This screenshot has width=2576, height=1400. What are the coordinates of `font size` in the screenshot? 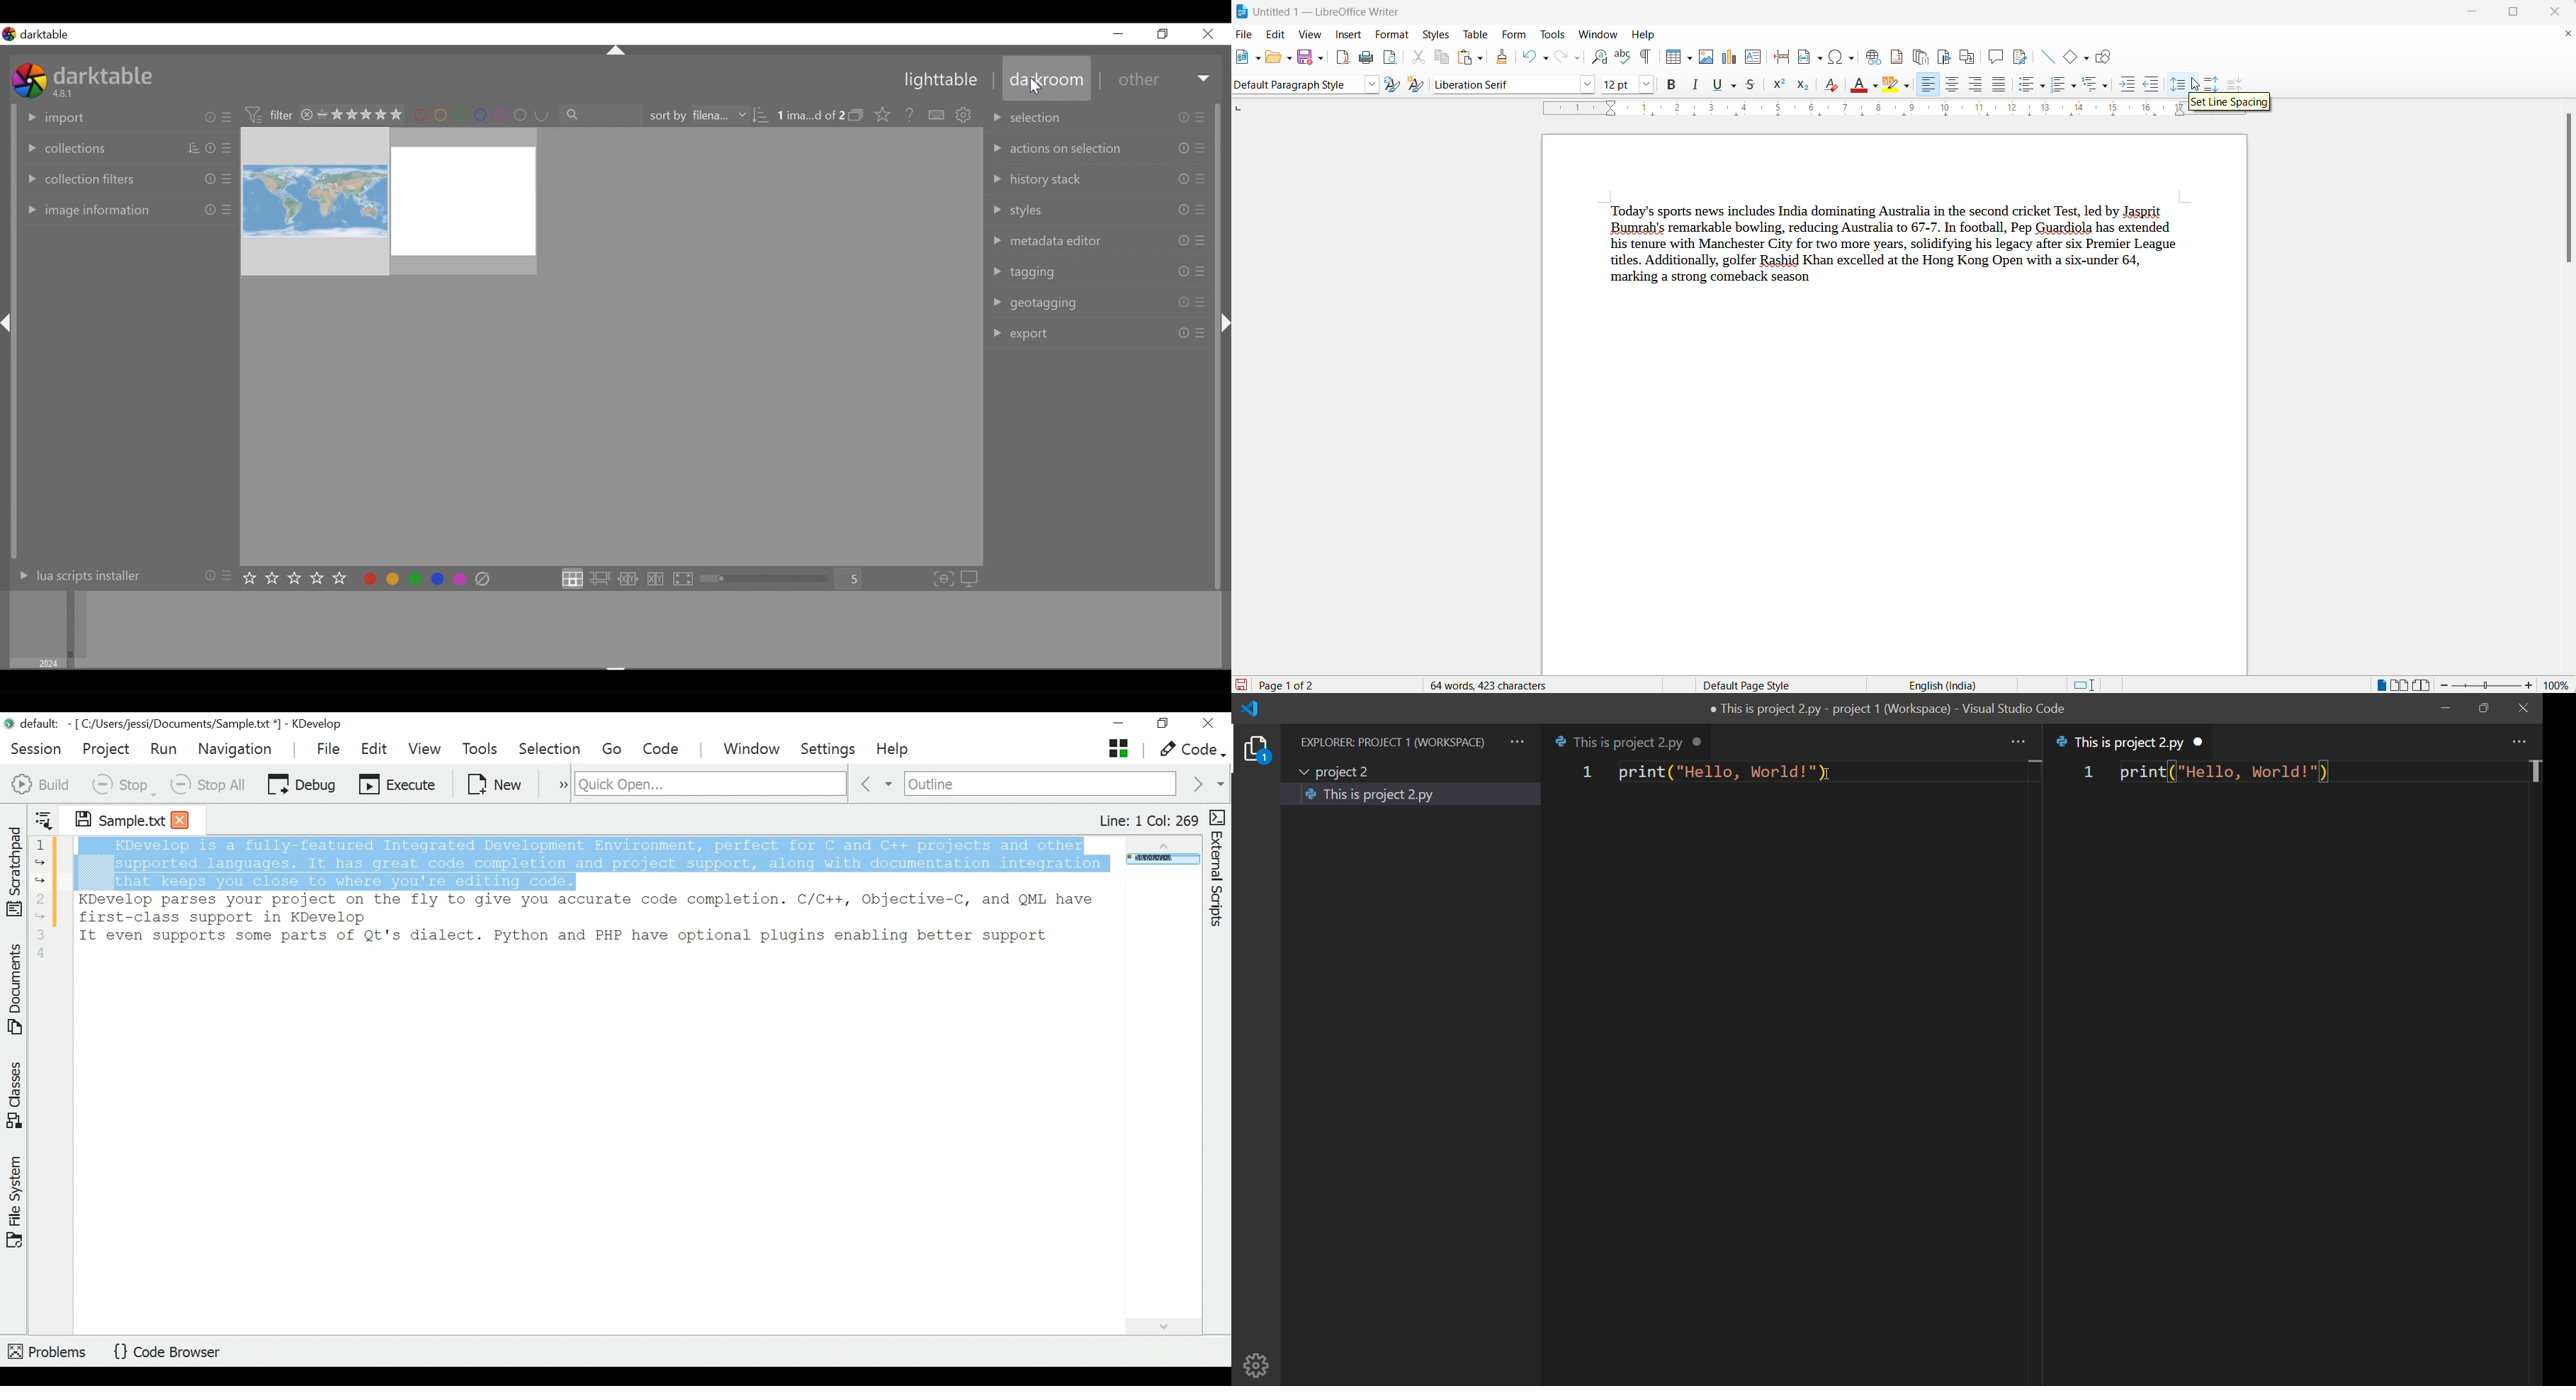 It's located at (1620, 85).